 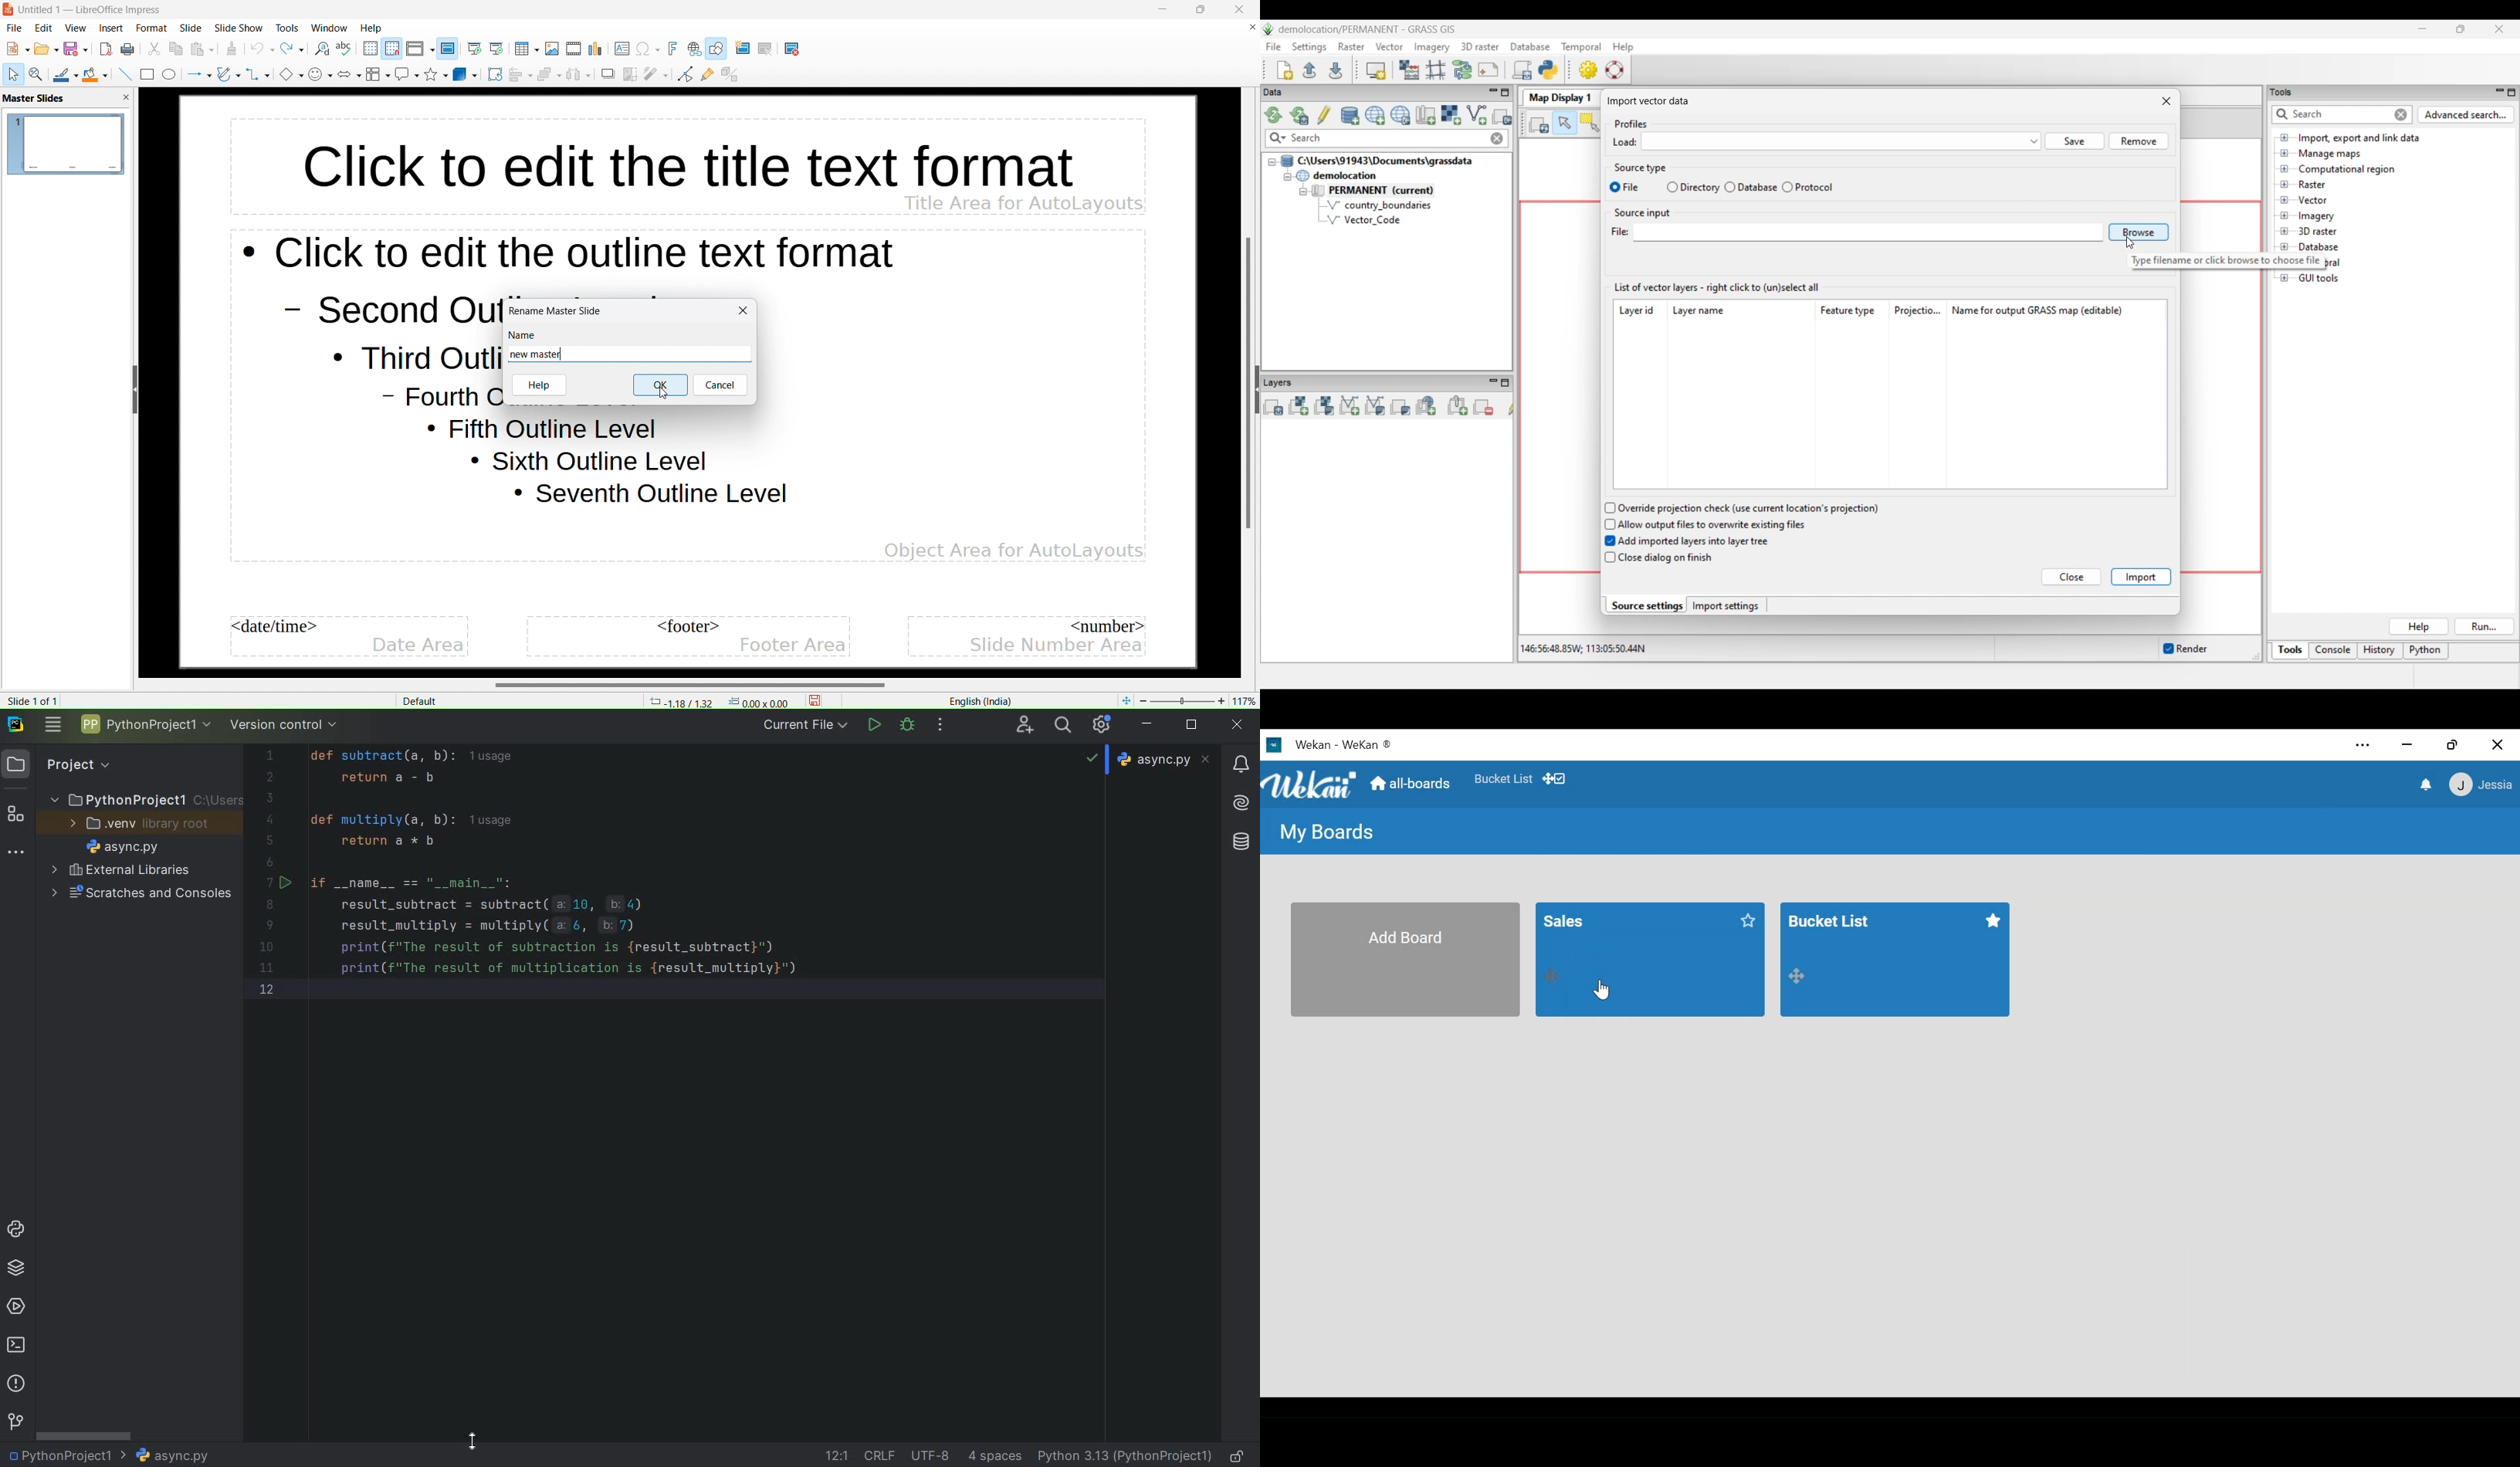 I want to click on vertical scrollbar, so click(x=1246, y=383).